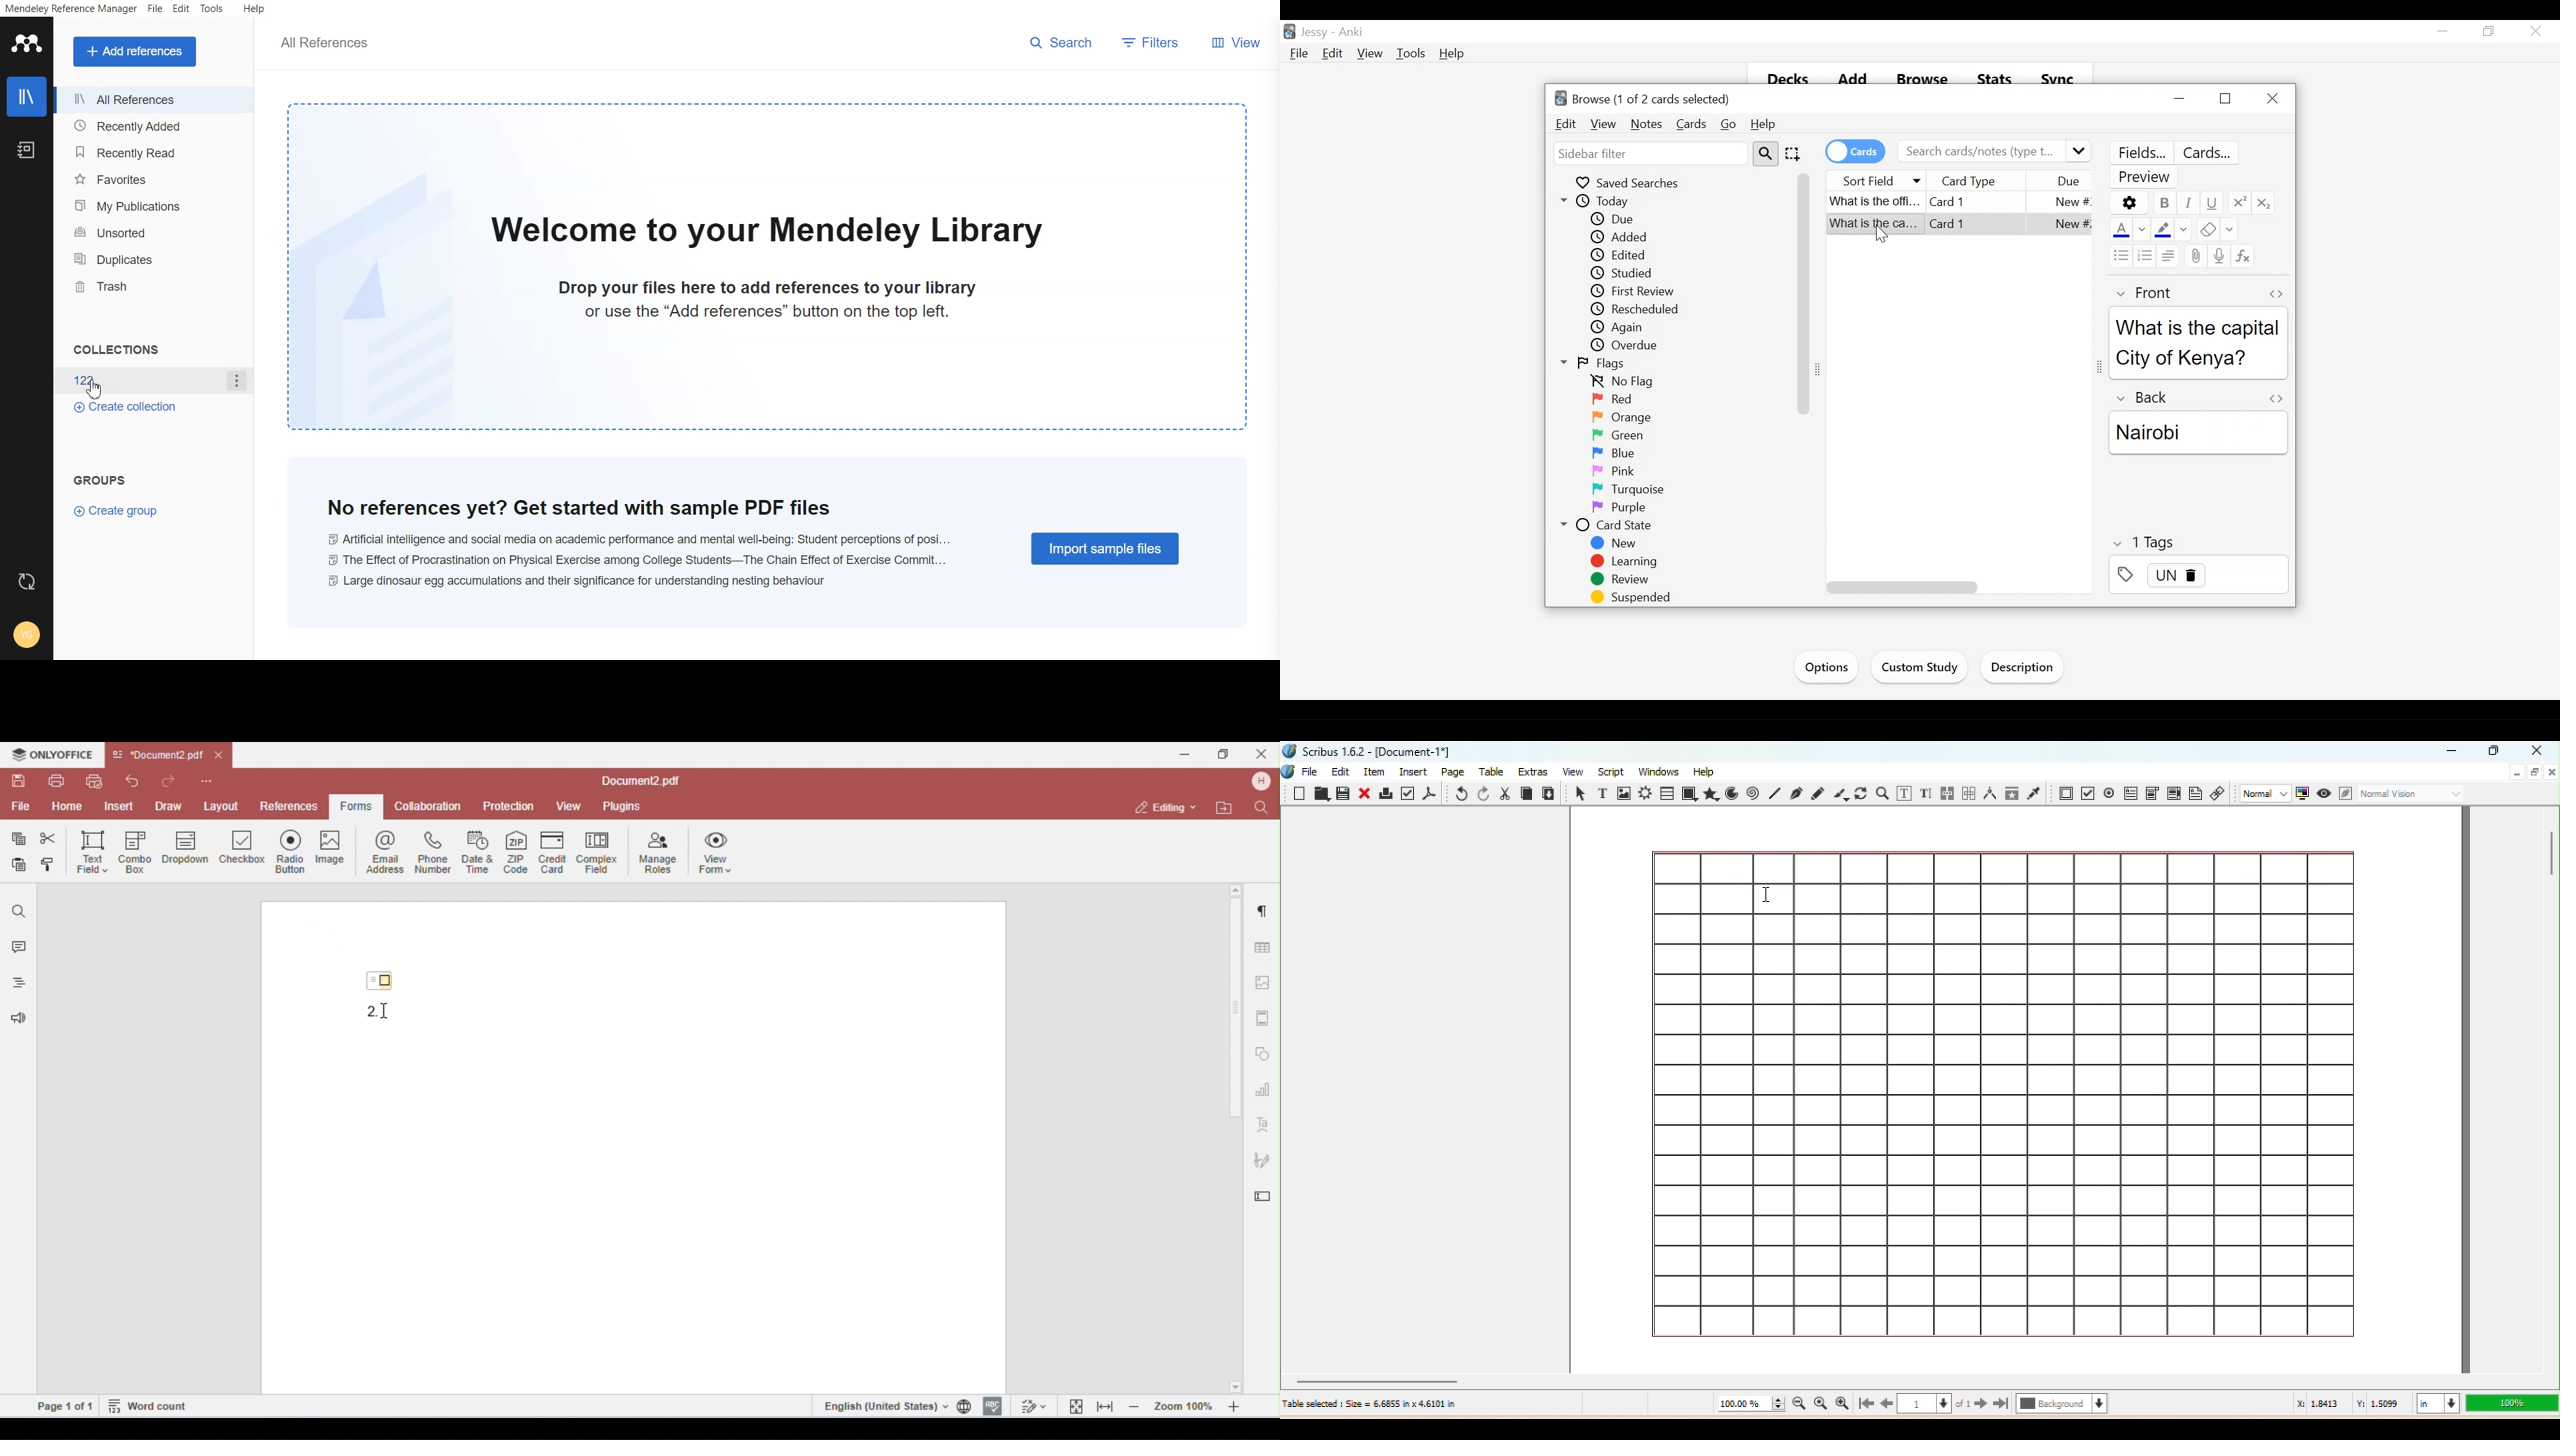 The image size is (2576, 1456). What do you see at coordinates (1959, 227) in the screenshot?
I see `Card` at bounding box center [1959, 227].